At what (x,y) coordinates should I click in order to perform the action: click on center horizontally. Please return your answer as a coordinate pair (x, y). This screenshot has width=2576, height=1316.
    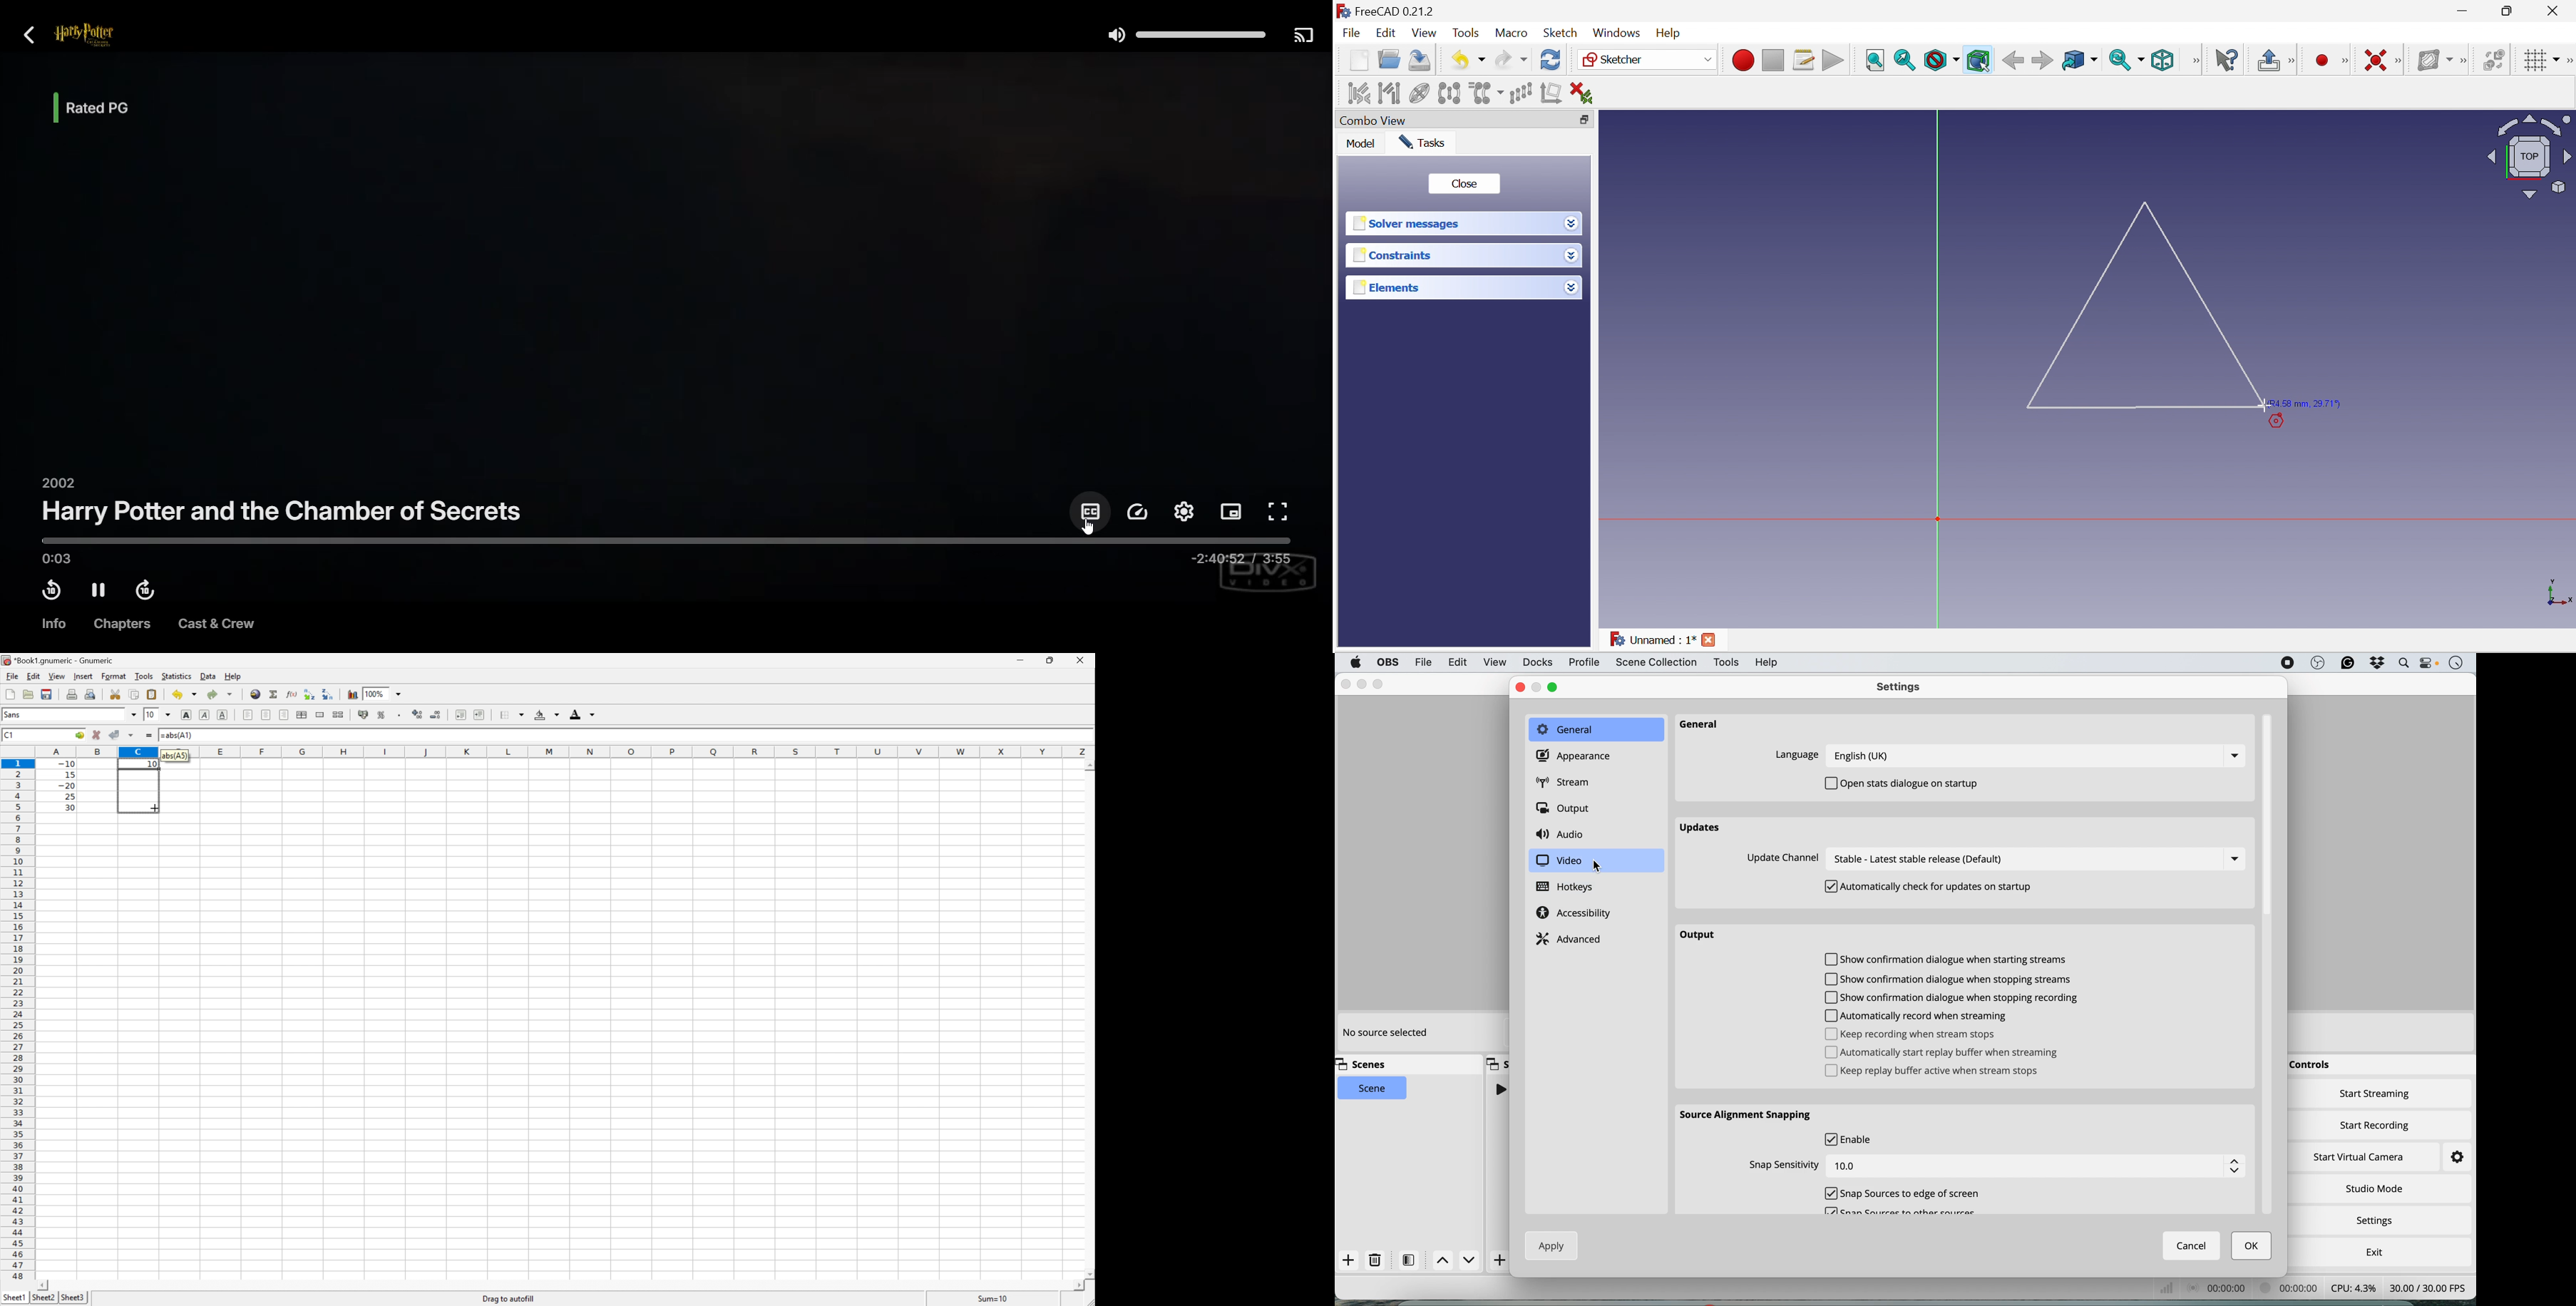
    Looking at the image, I should click on (267, 715).